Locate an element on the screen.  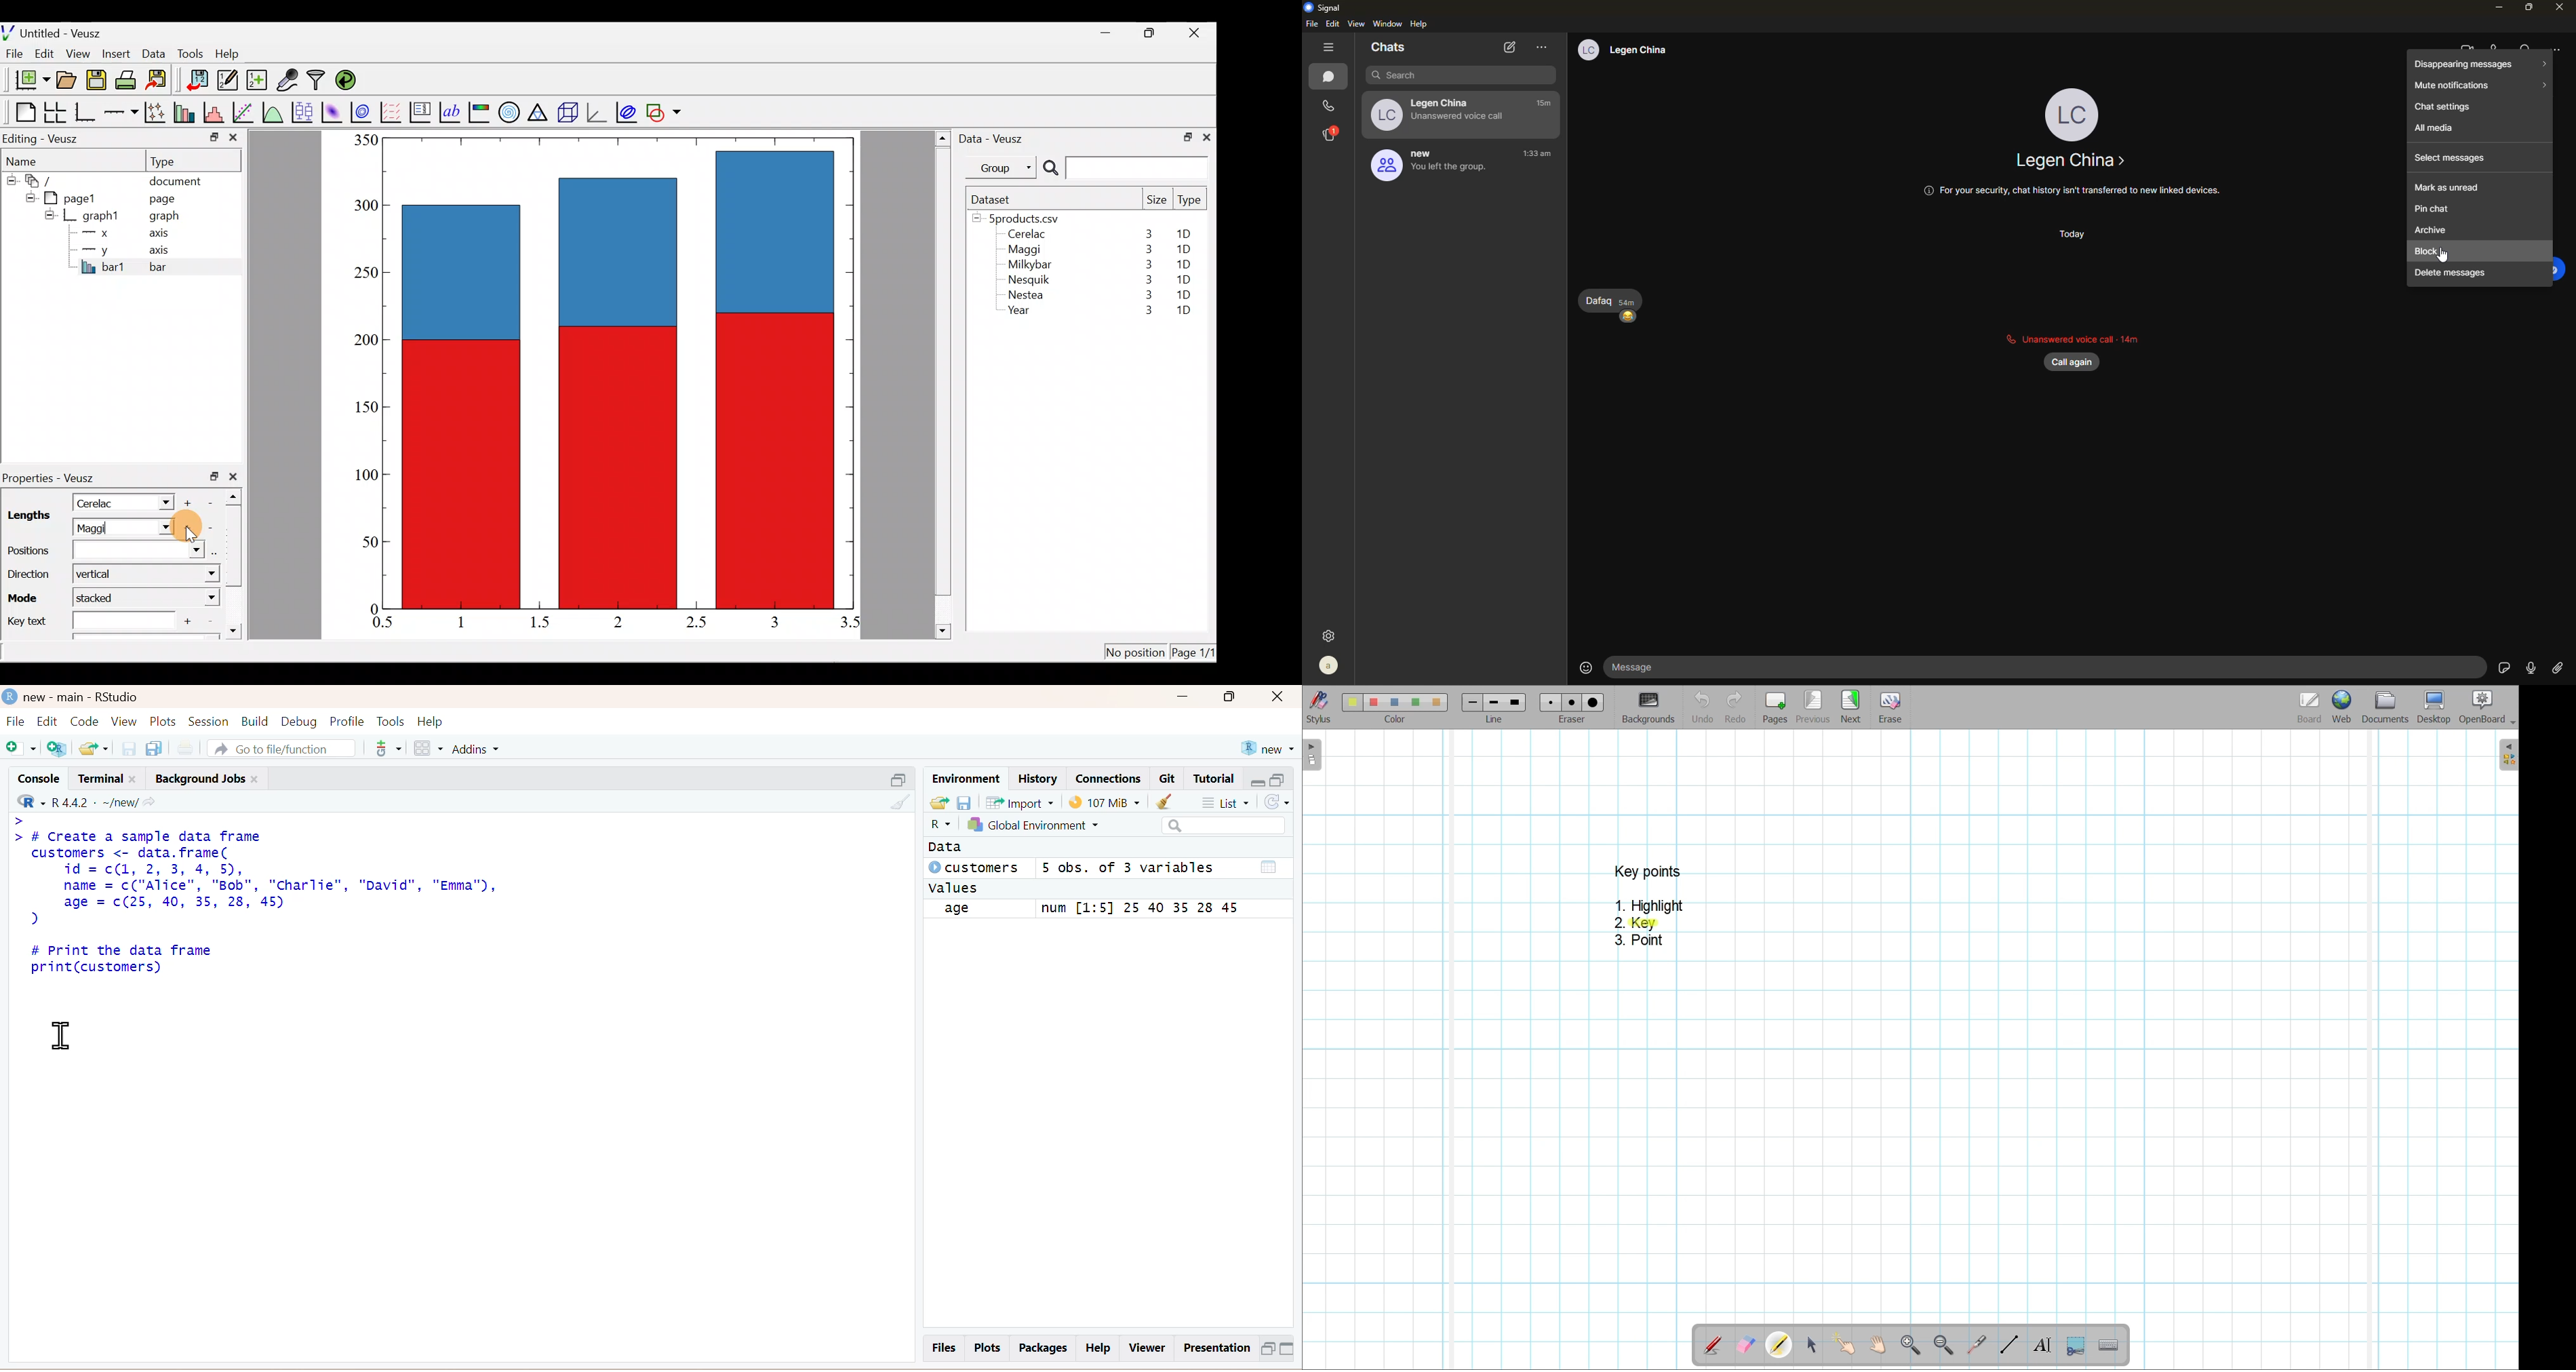
Open existing file is located at coordinates (96, 747).